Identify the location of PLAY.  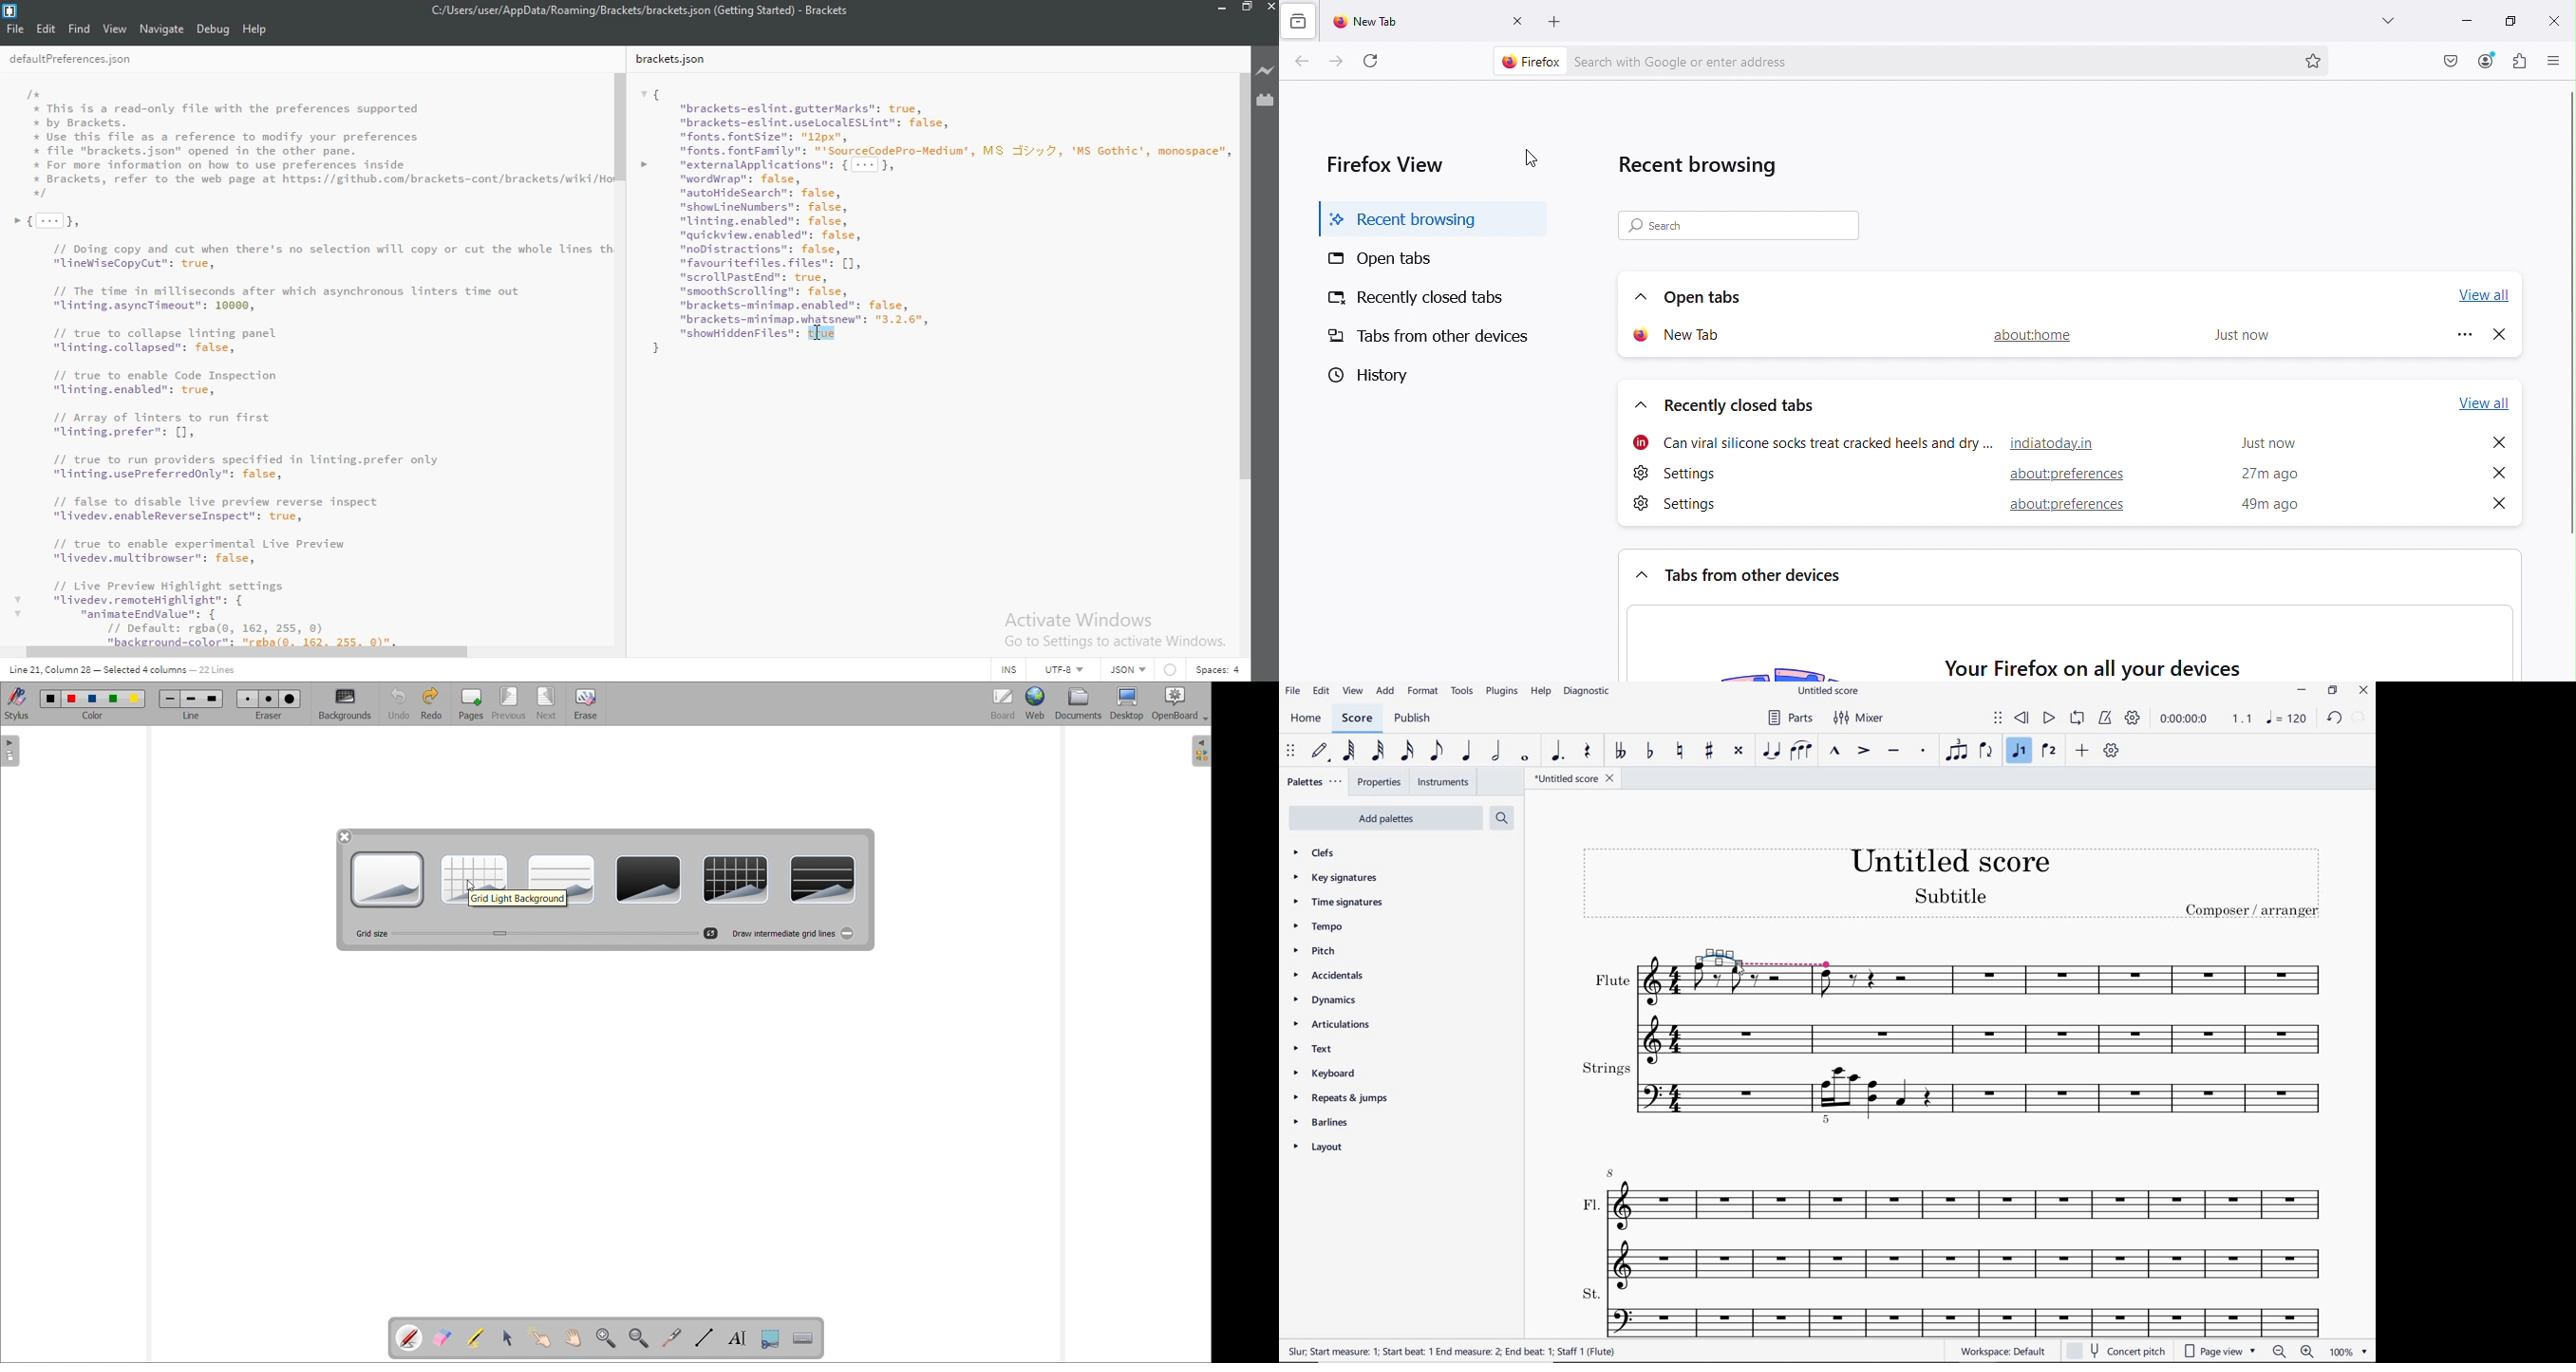
(2049, 717).